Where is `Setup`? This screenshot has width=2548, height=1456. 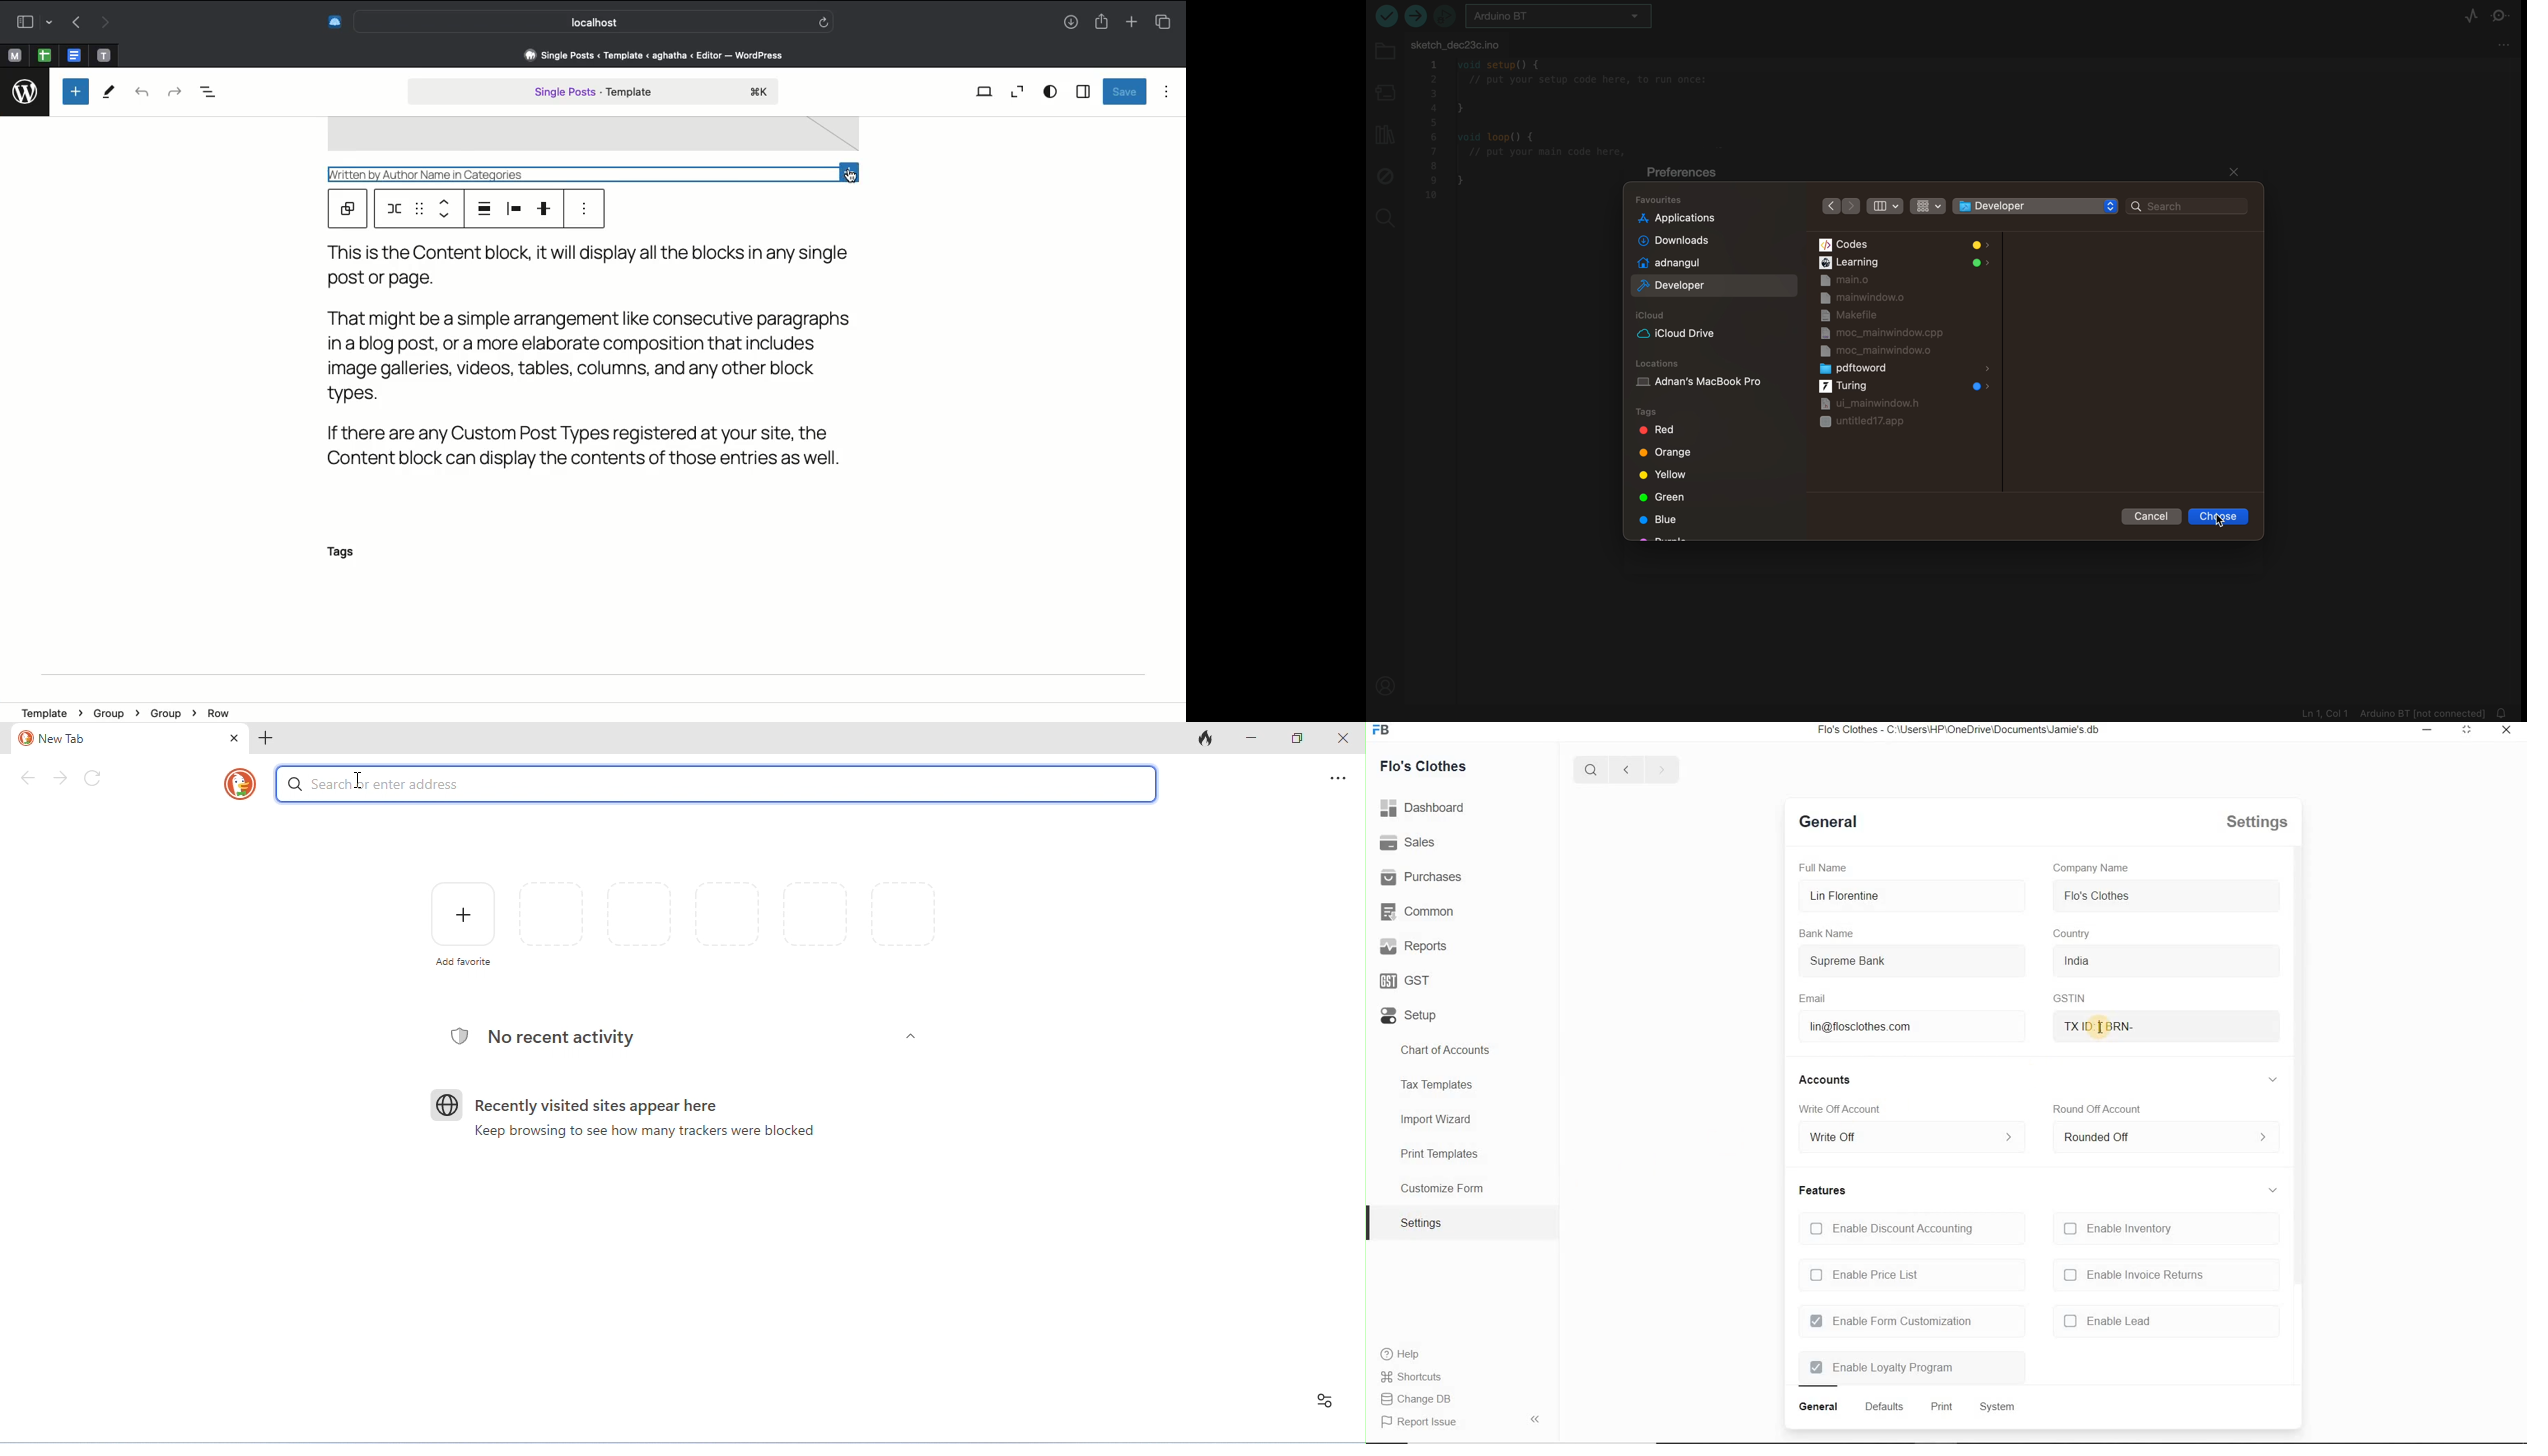
Setup is located at coordinates (1412, 1014).